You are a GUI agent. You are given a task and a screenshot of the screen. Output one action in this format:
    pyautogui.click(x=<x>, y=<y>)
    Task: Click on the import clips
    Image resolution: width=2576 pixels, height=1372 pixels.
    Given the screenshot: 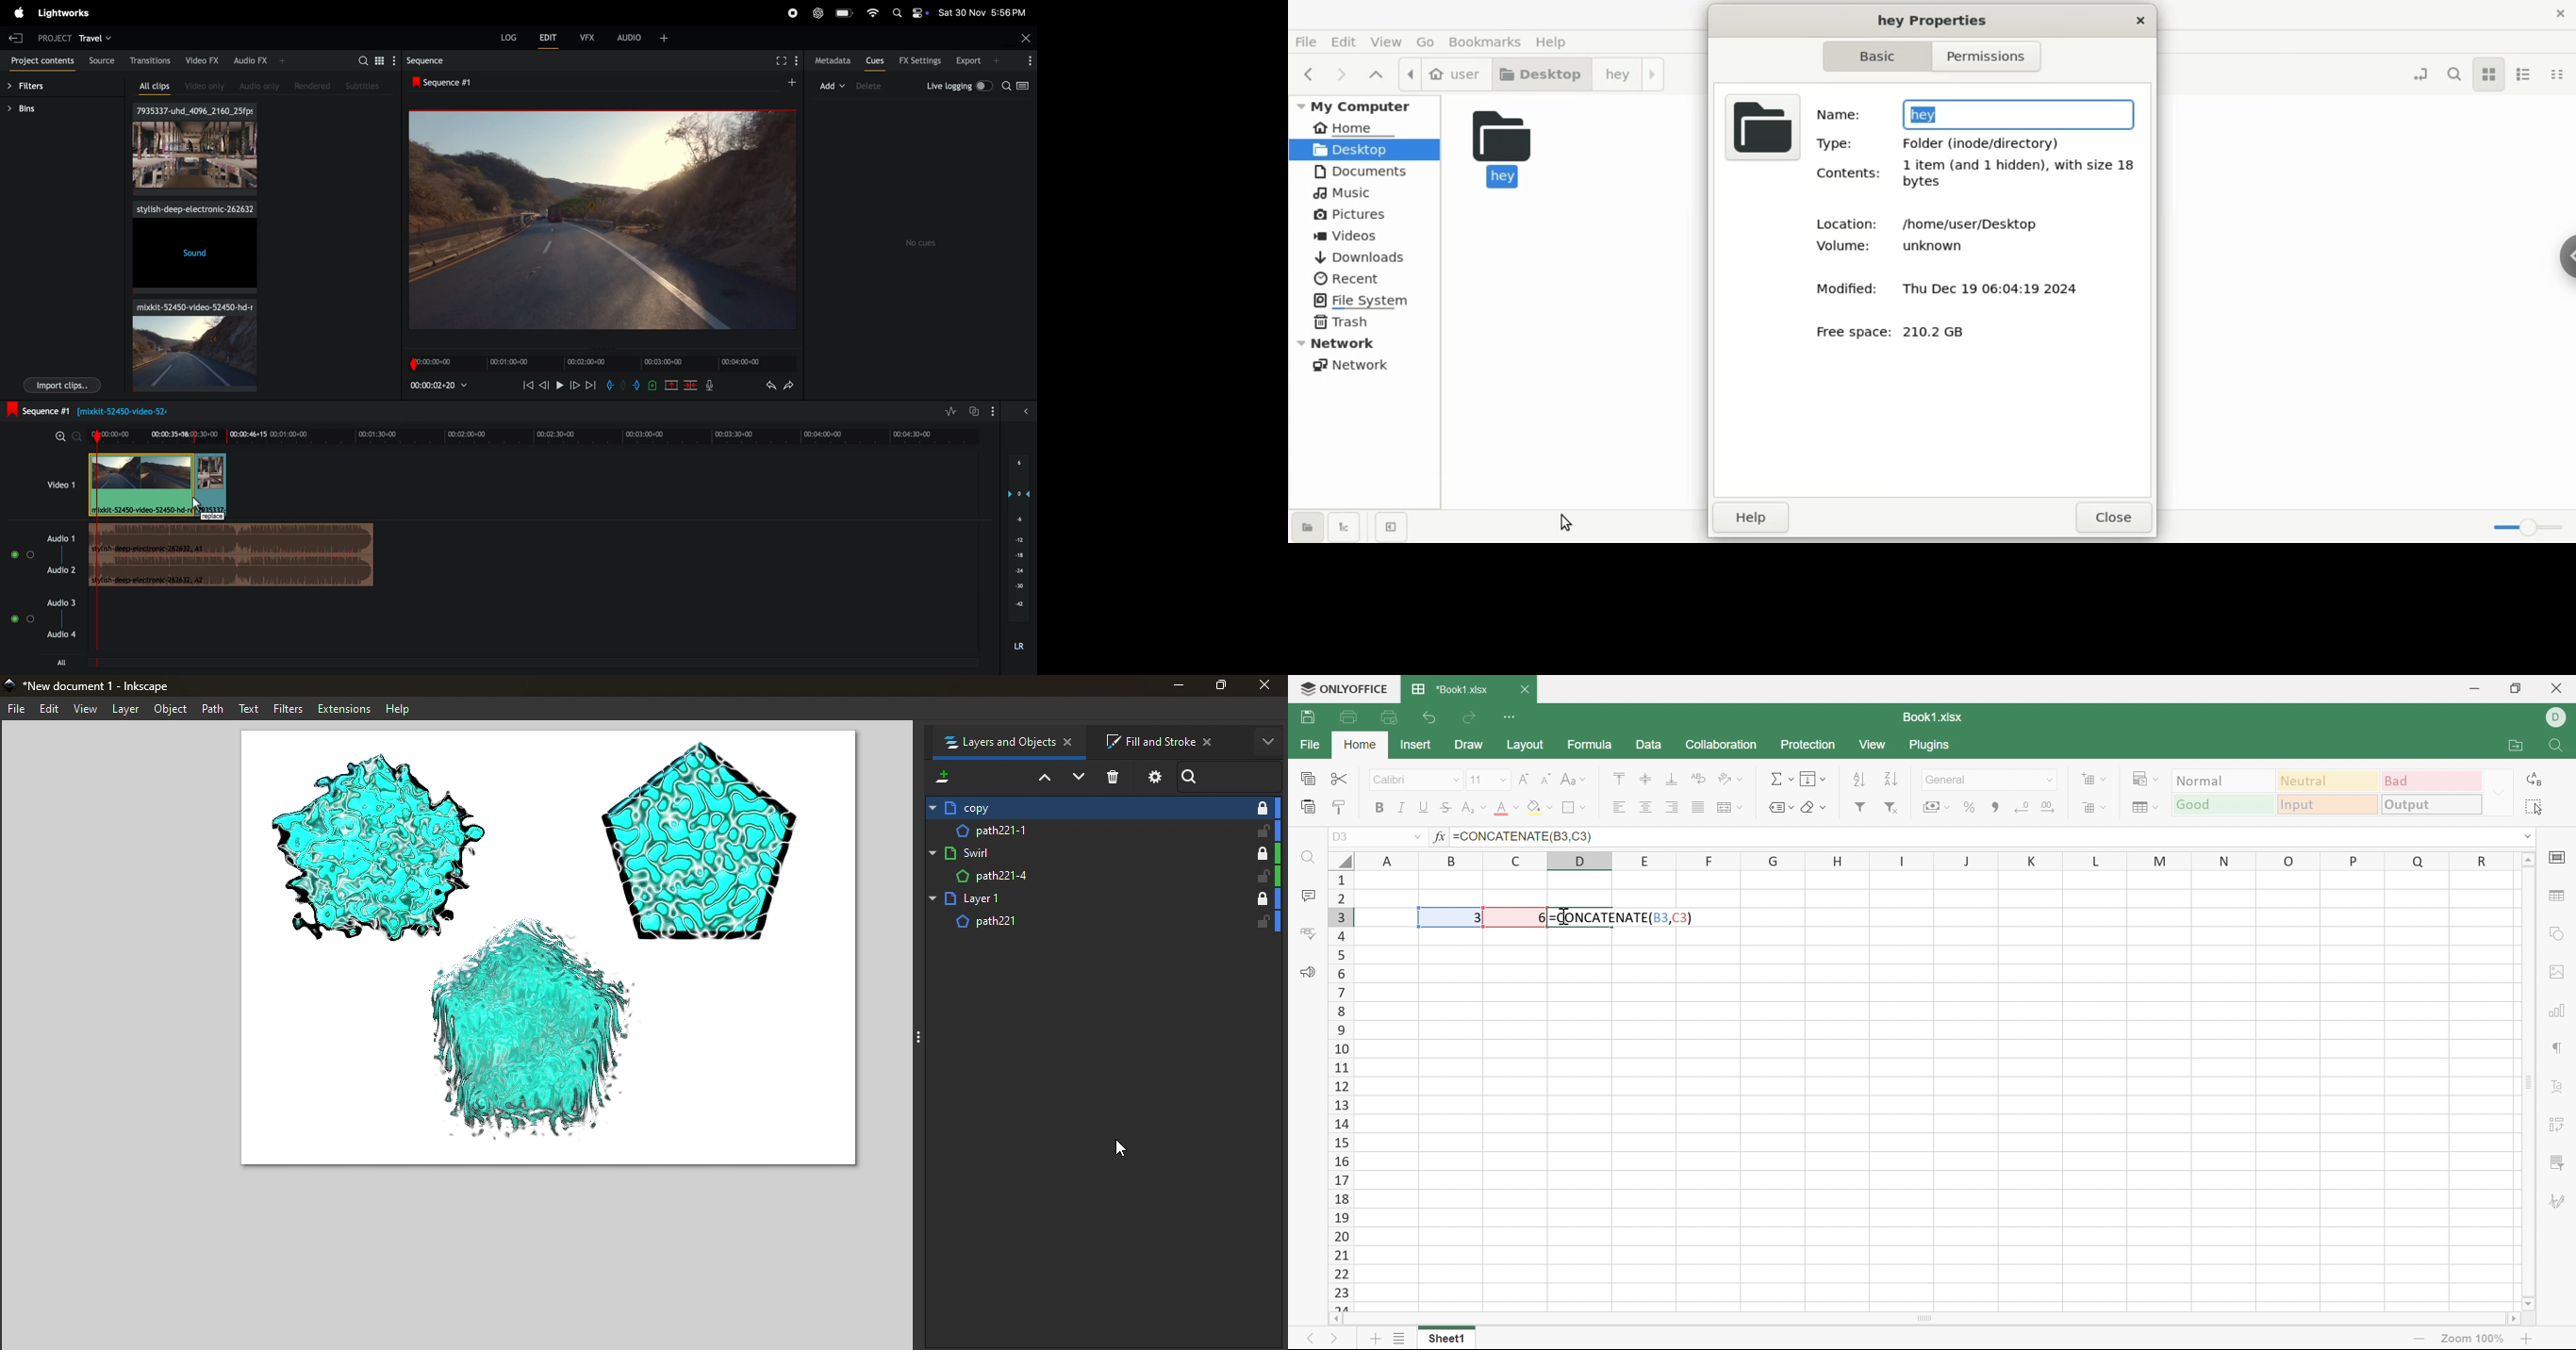 What is the action you would take?
    pyautogui.click(x=62, y=386)
    